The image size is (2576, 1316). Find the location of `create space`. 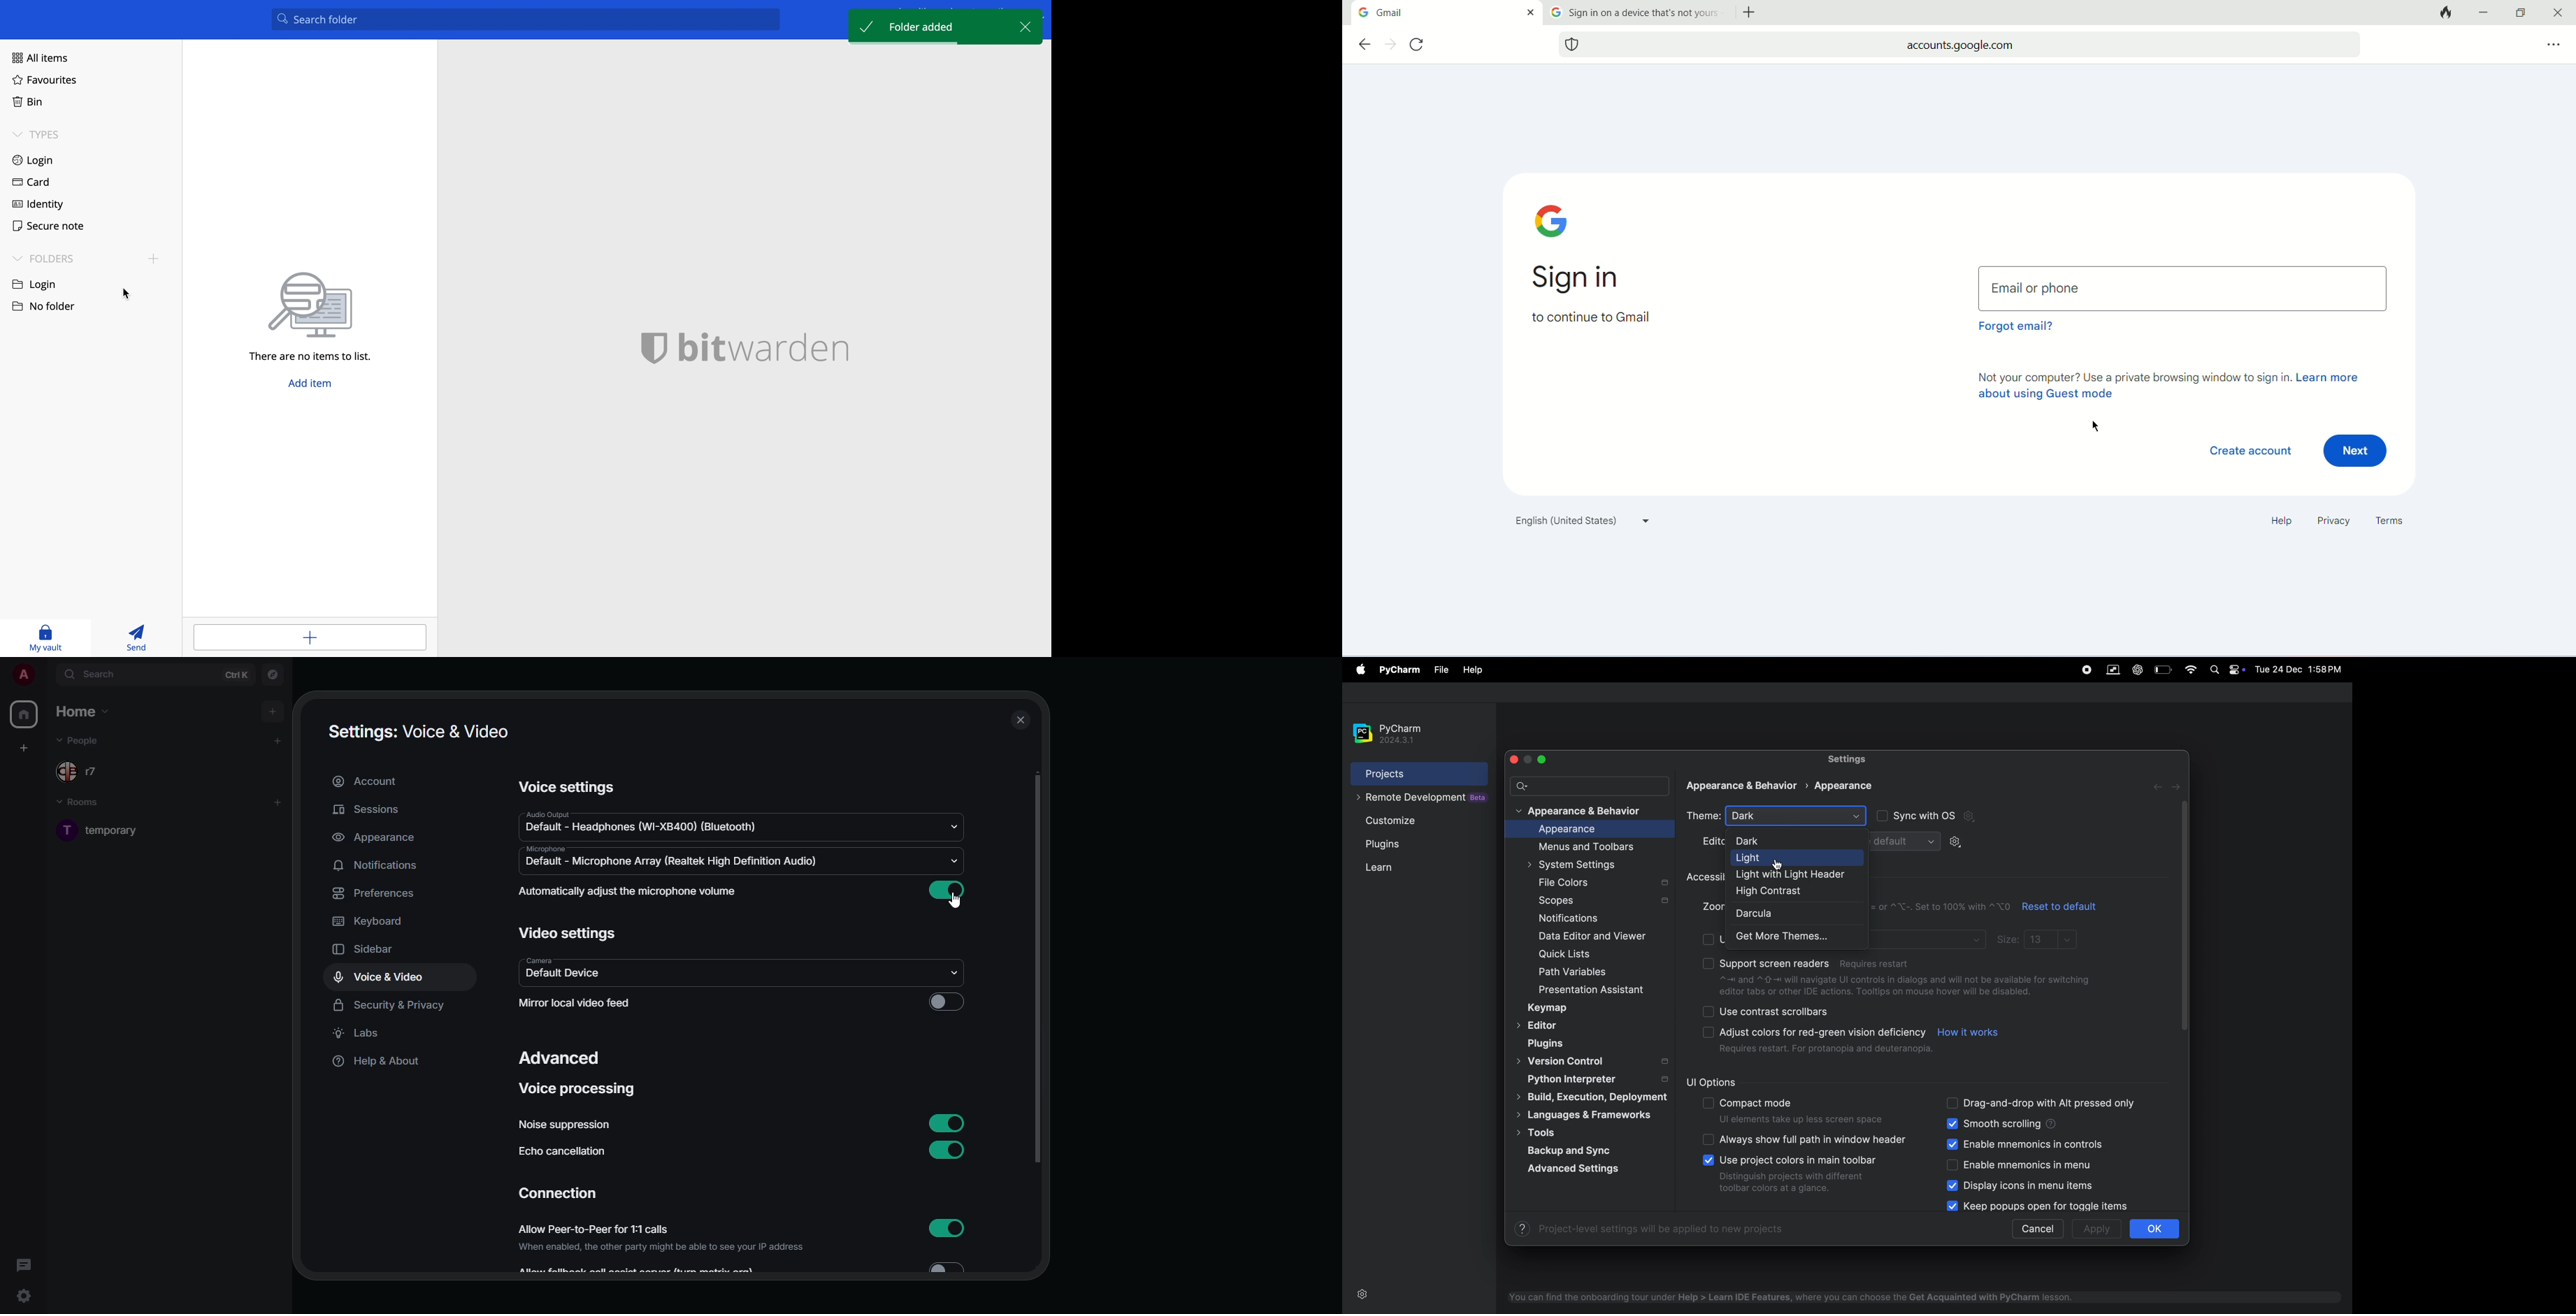

create space is located at coordinates (25, 748).